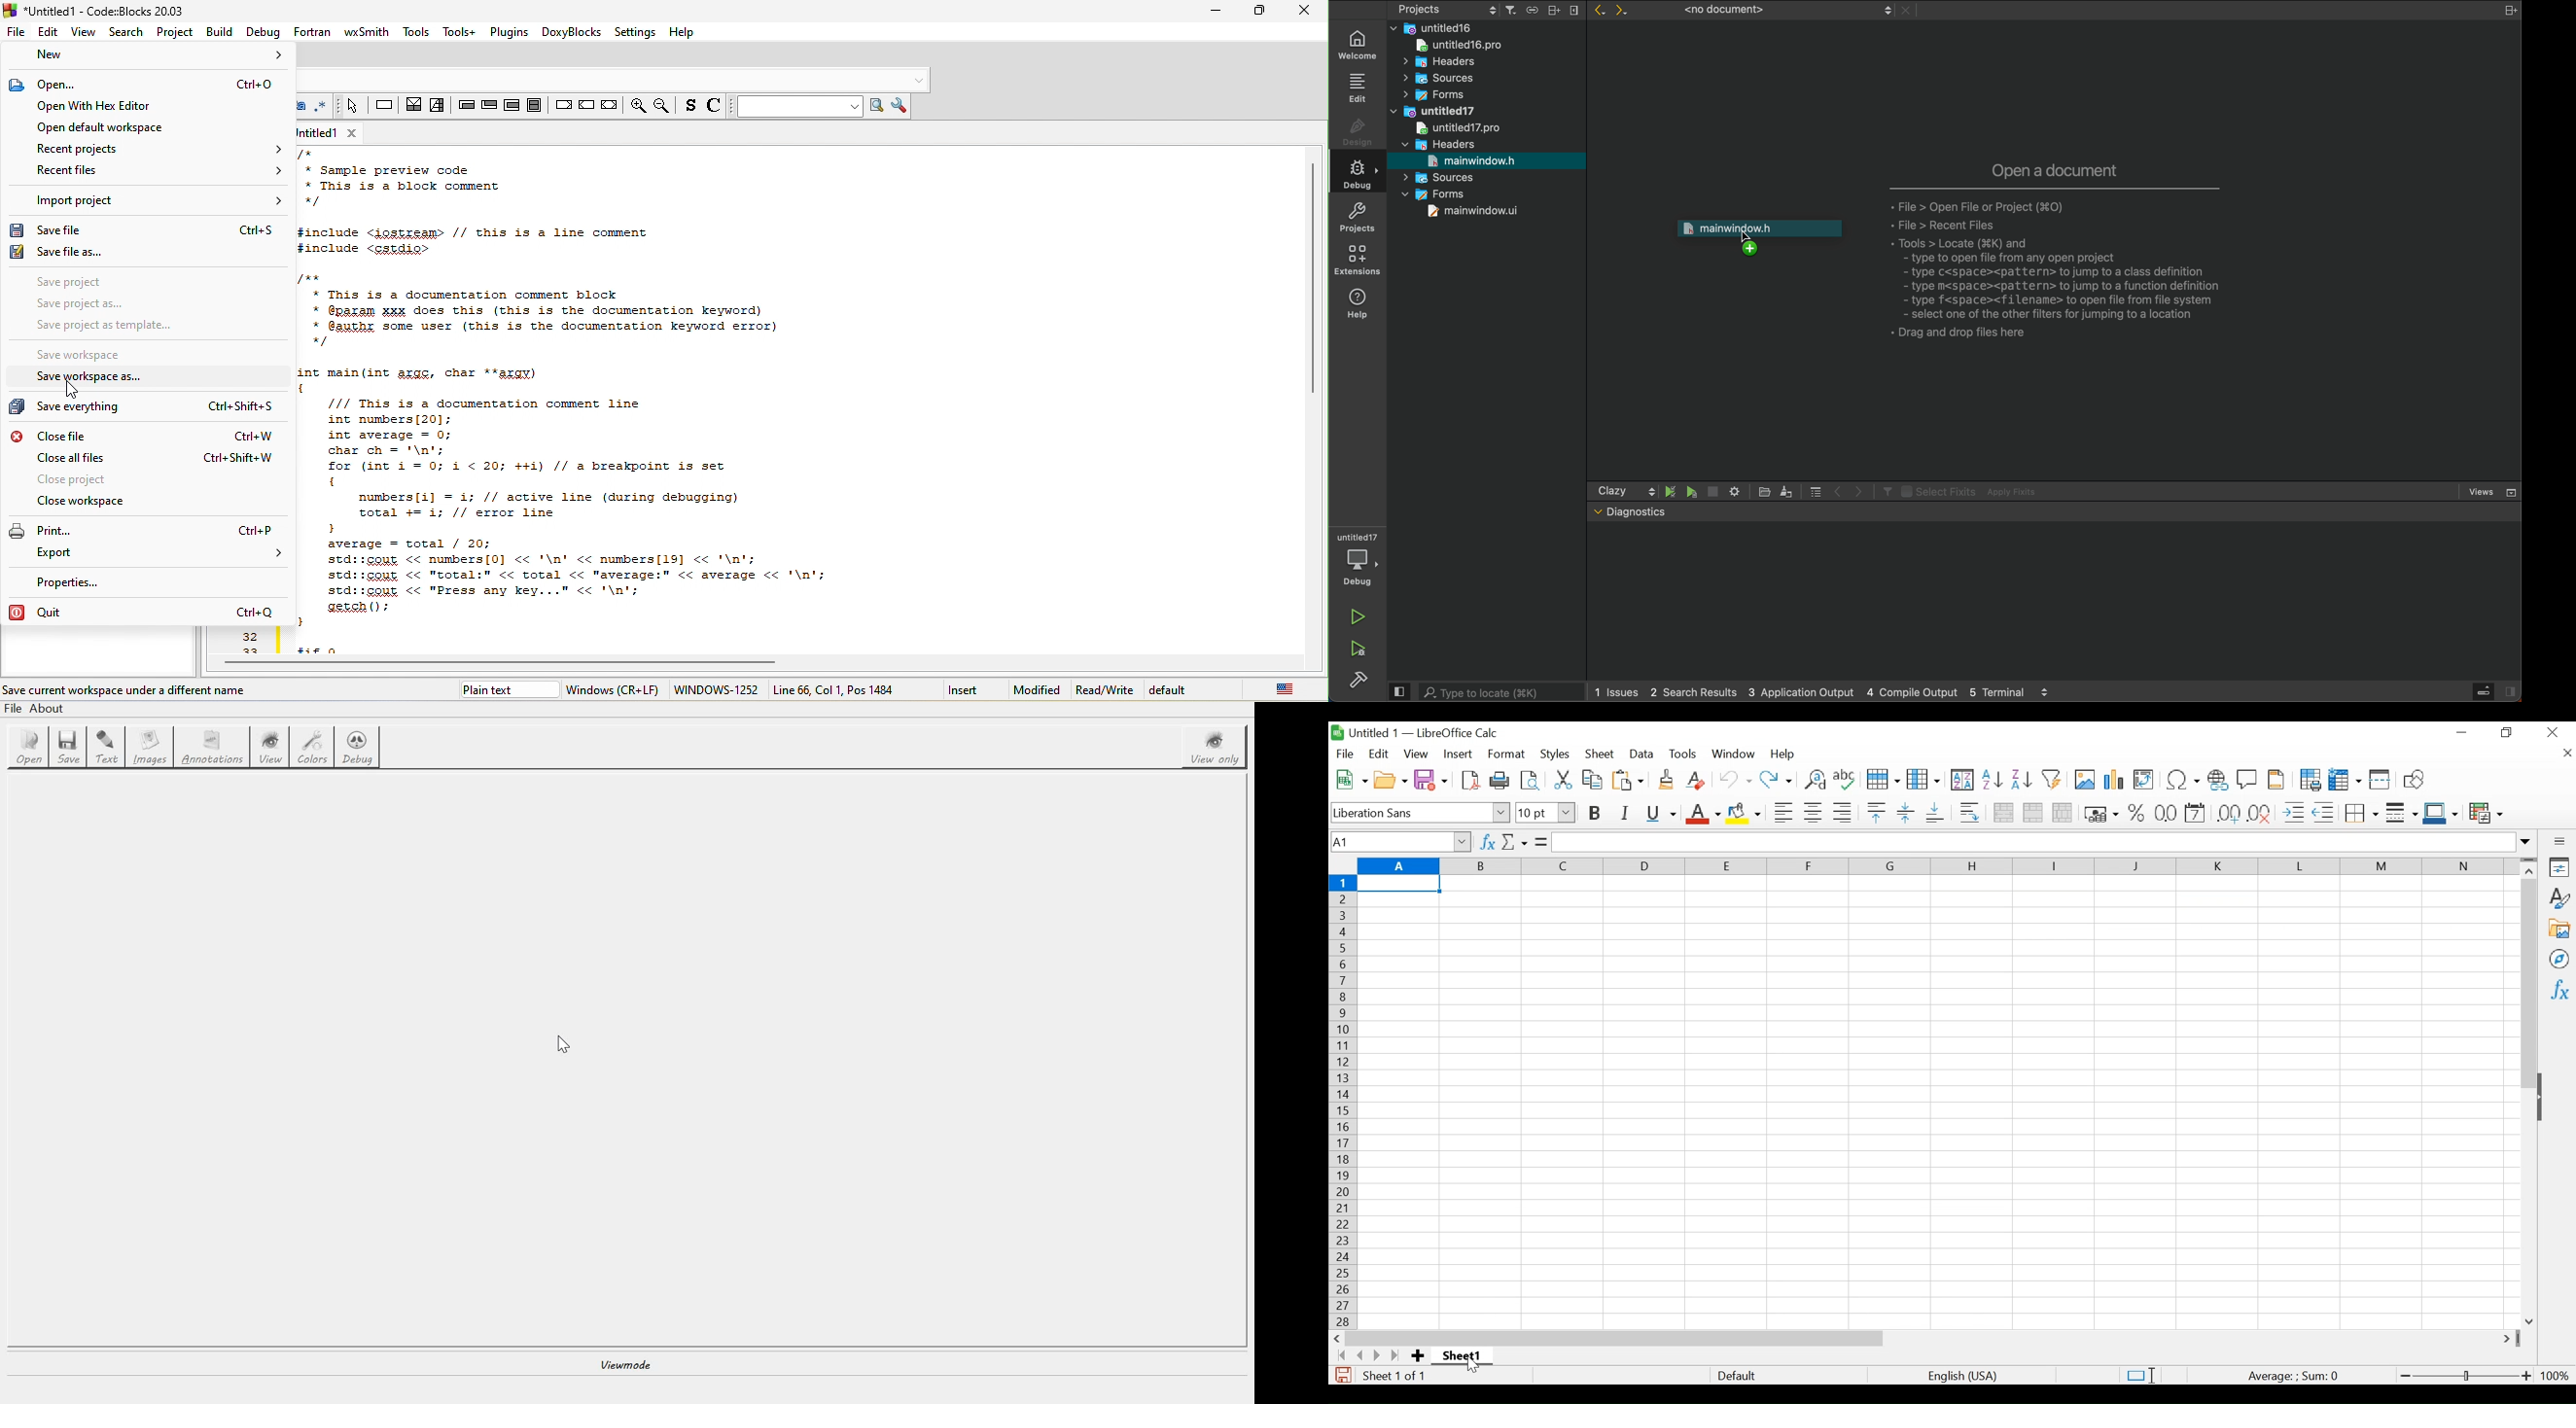 This screenshot has height=1428, width=2576. I want to click on plain text, so click(492, 692).